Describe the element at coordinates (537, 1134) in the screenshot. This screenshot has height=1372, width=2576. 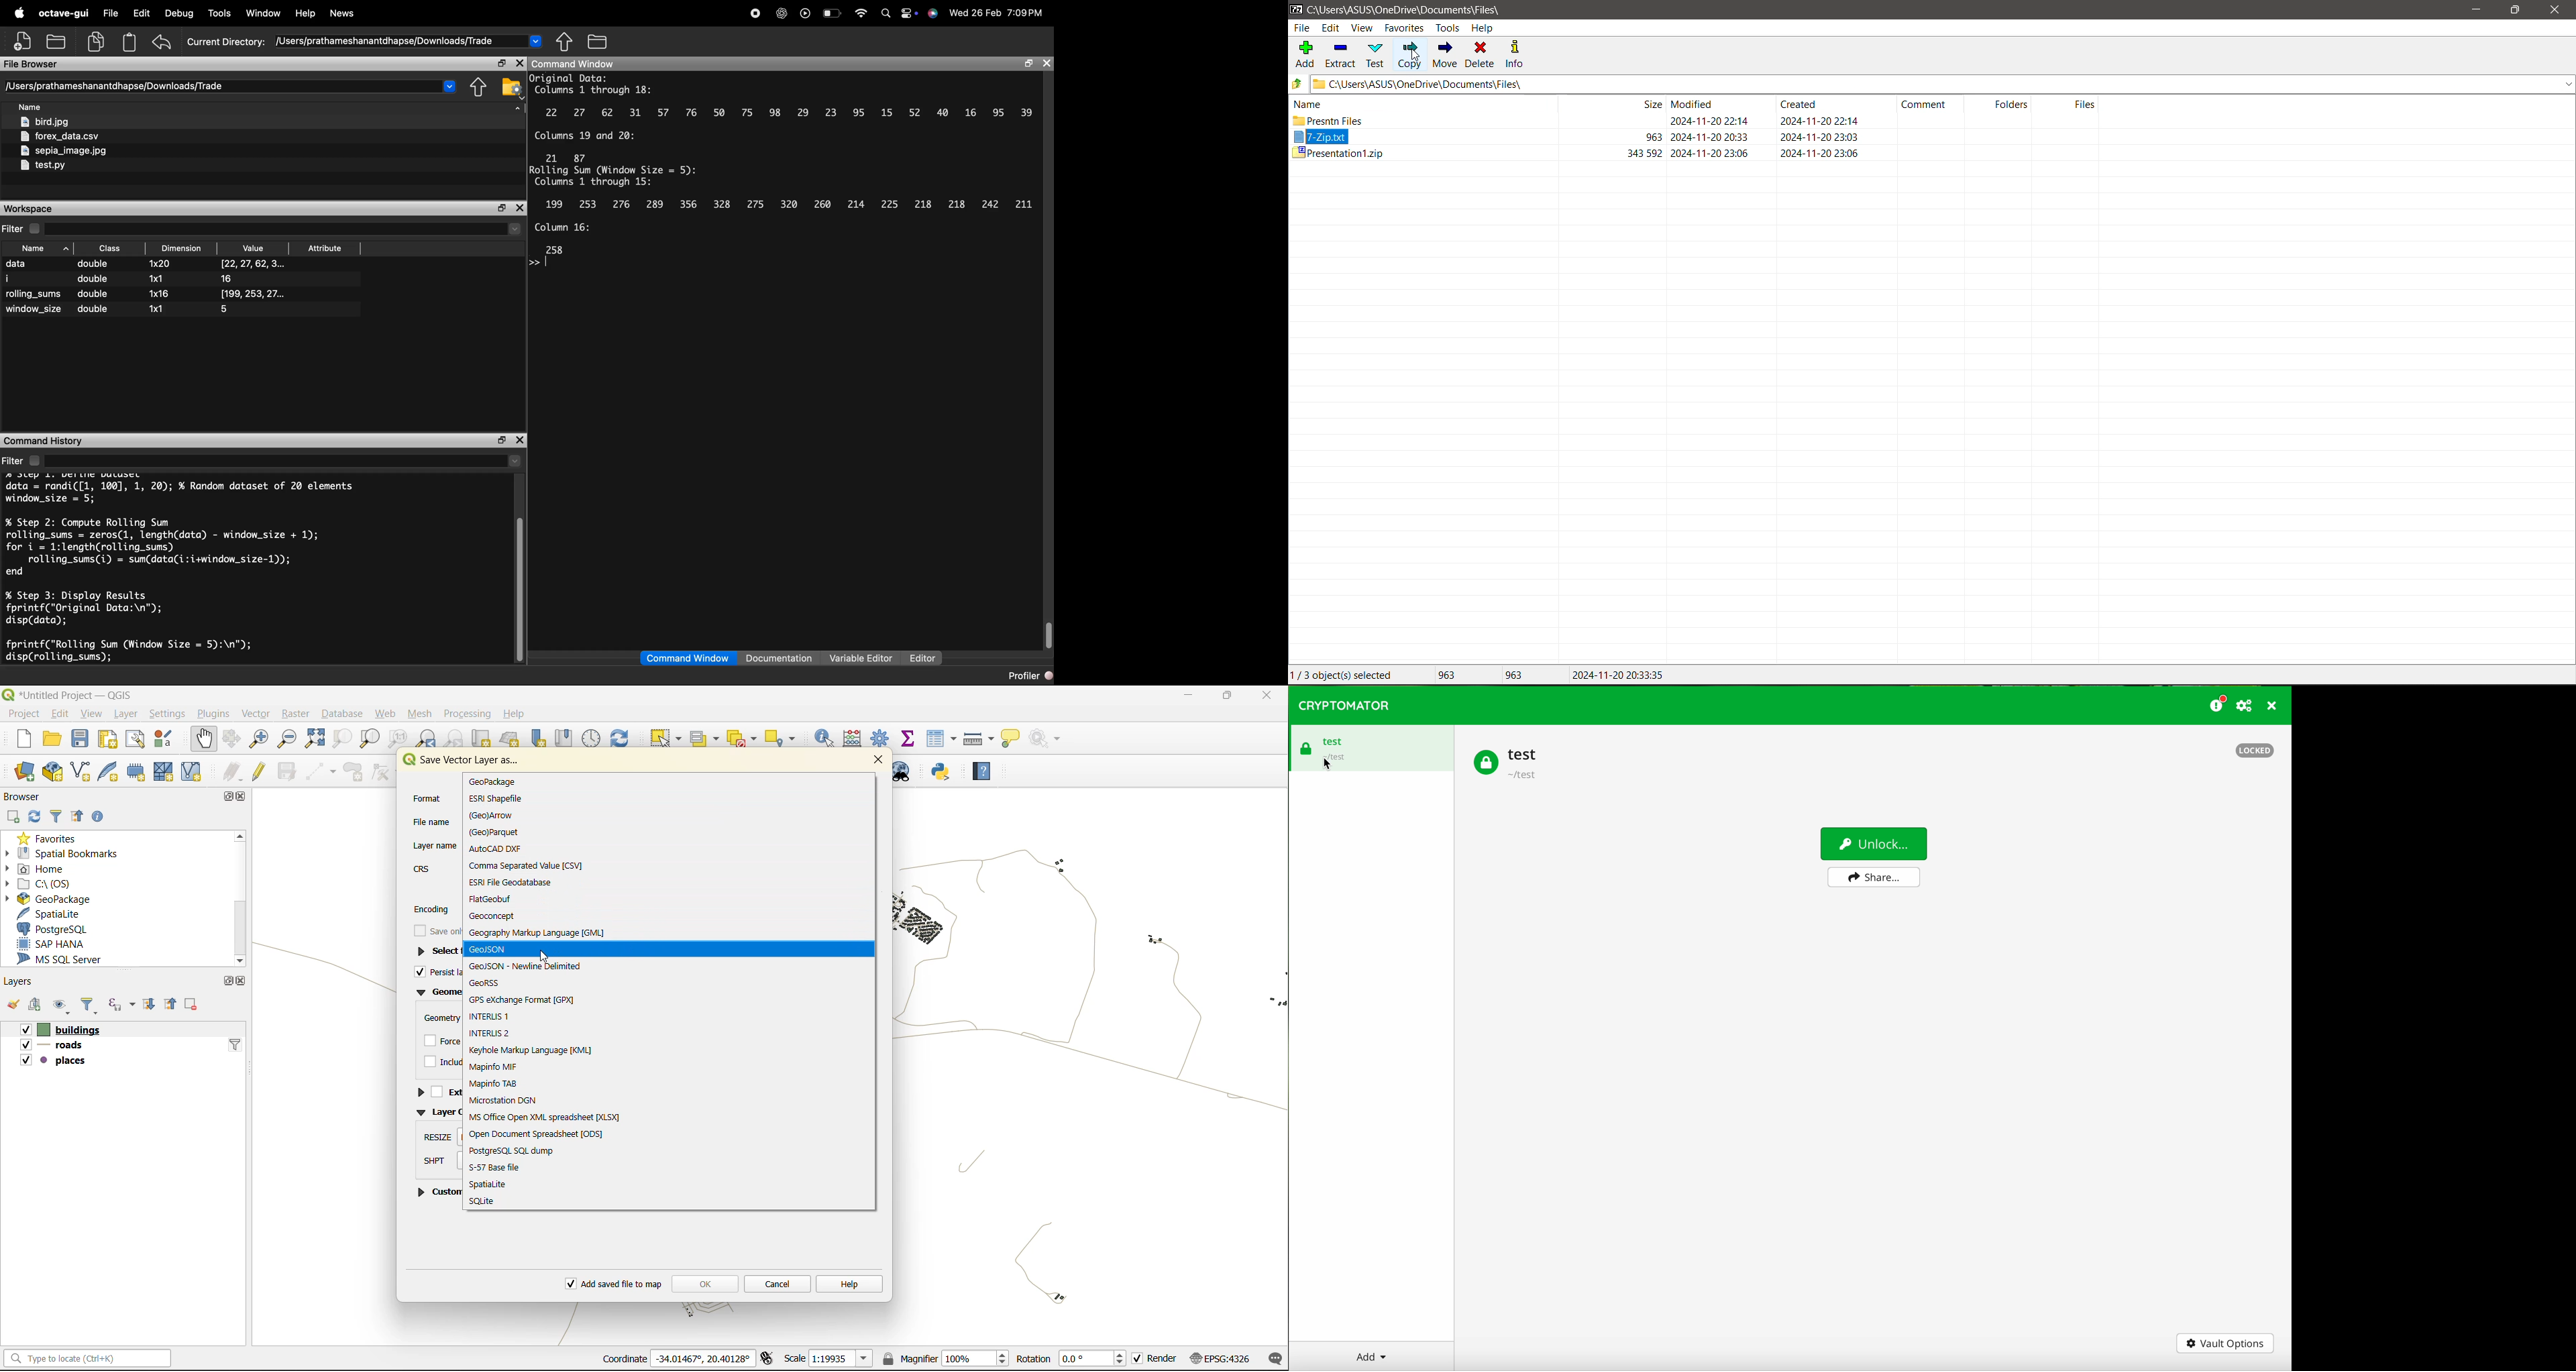
I see `open document spreadsheet` at that location.